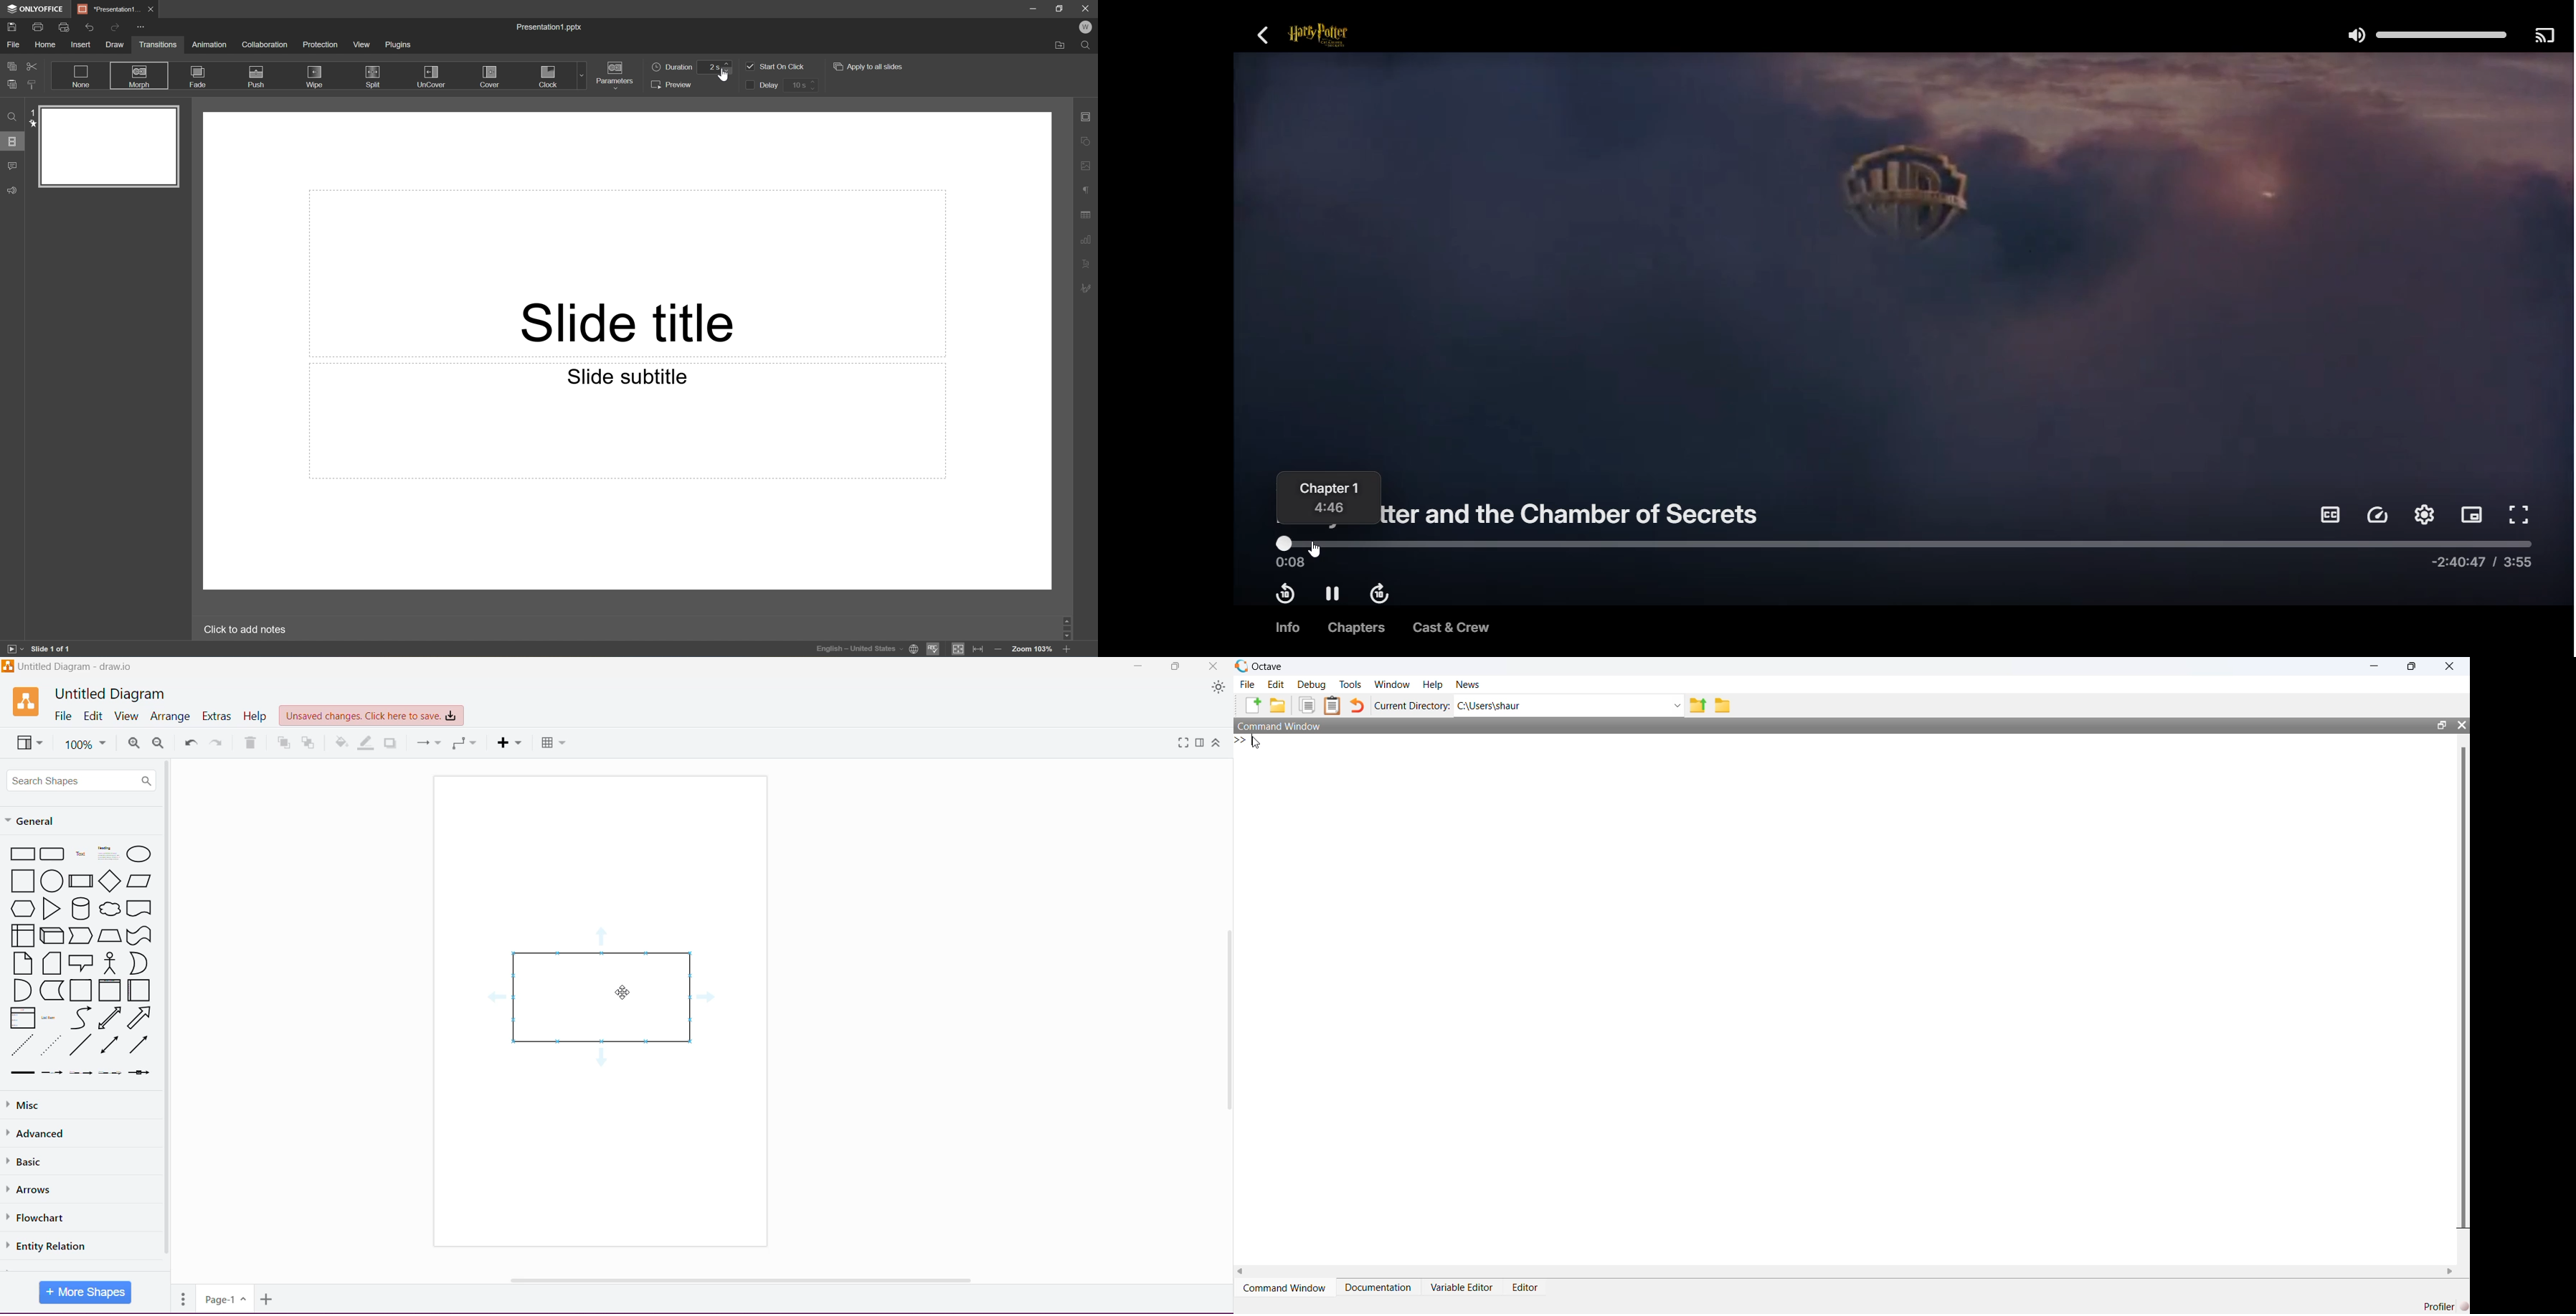 The width and height of the screenshot is (2576, 1316). I want to click on Extras, so click(217, 716).